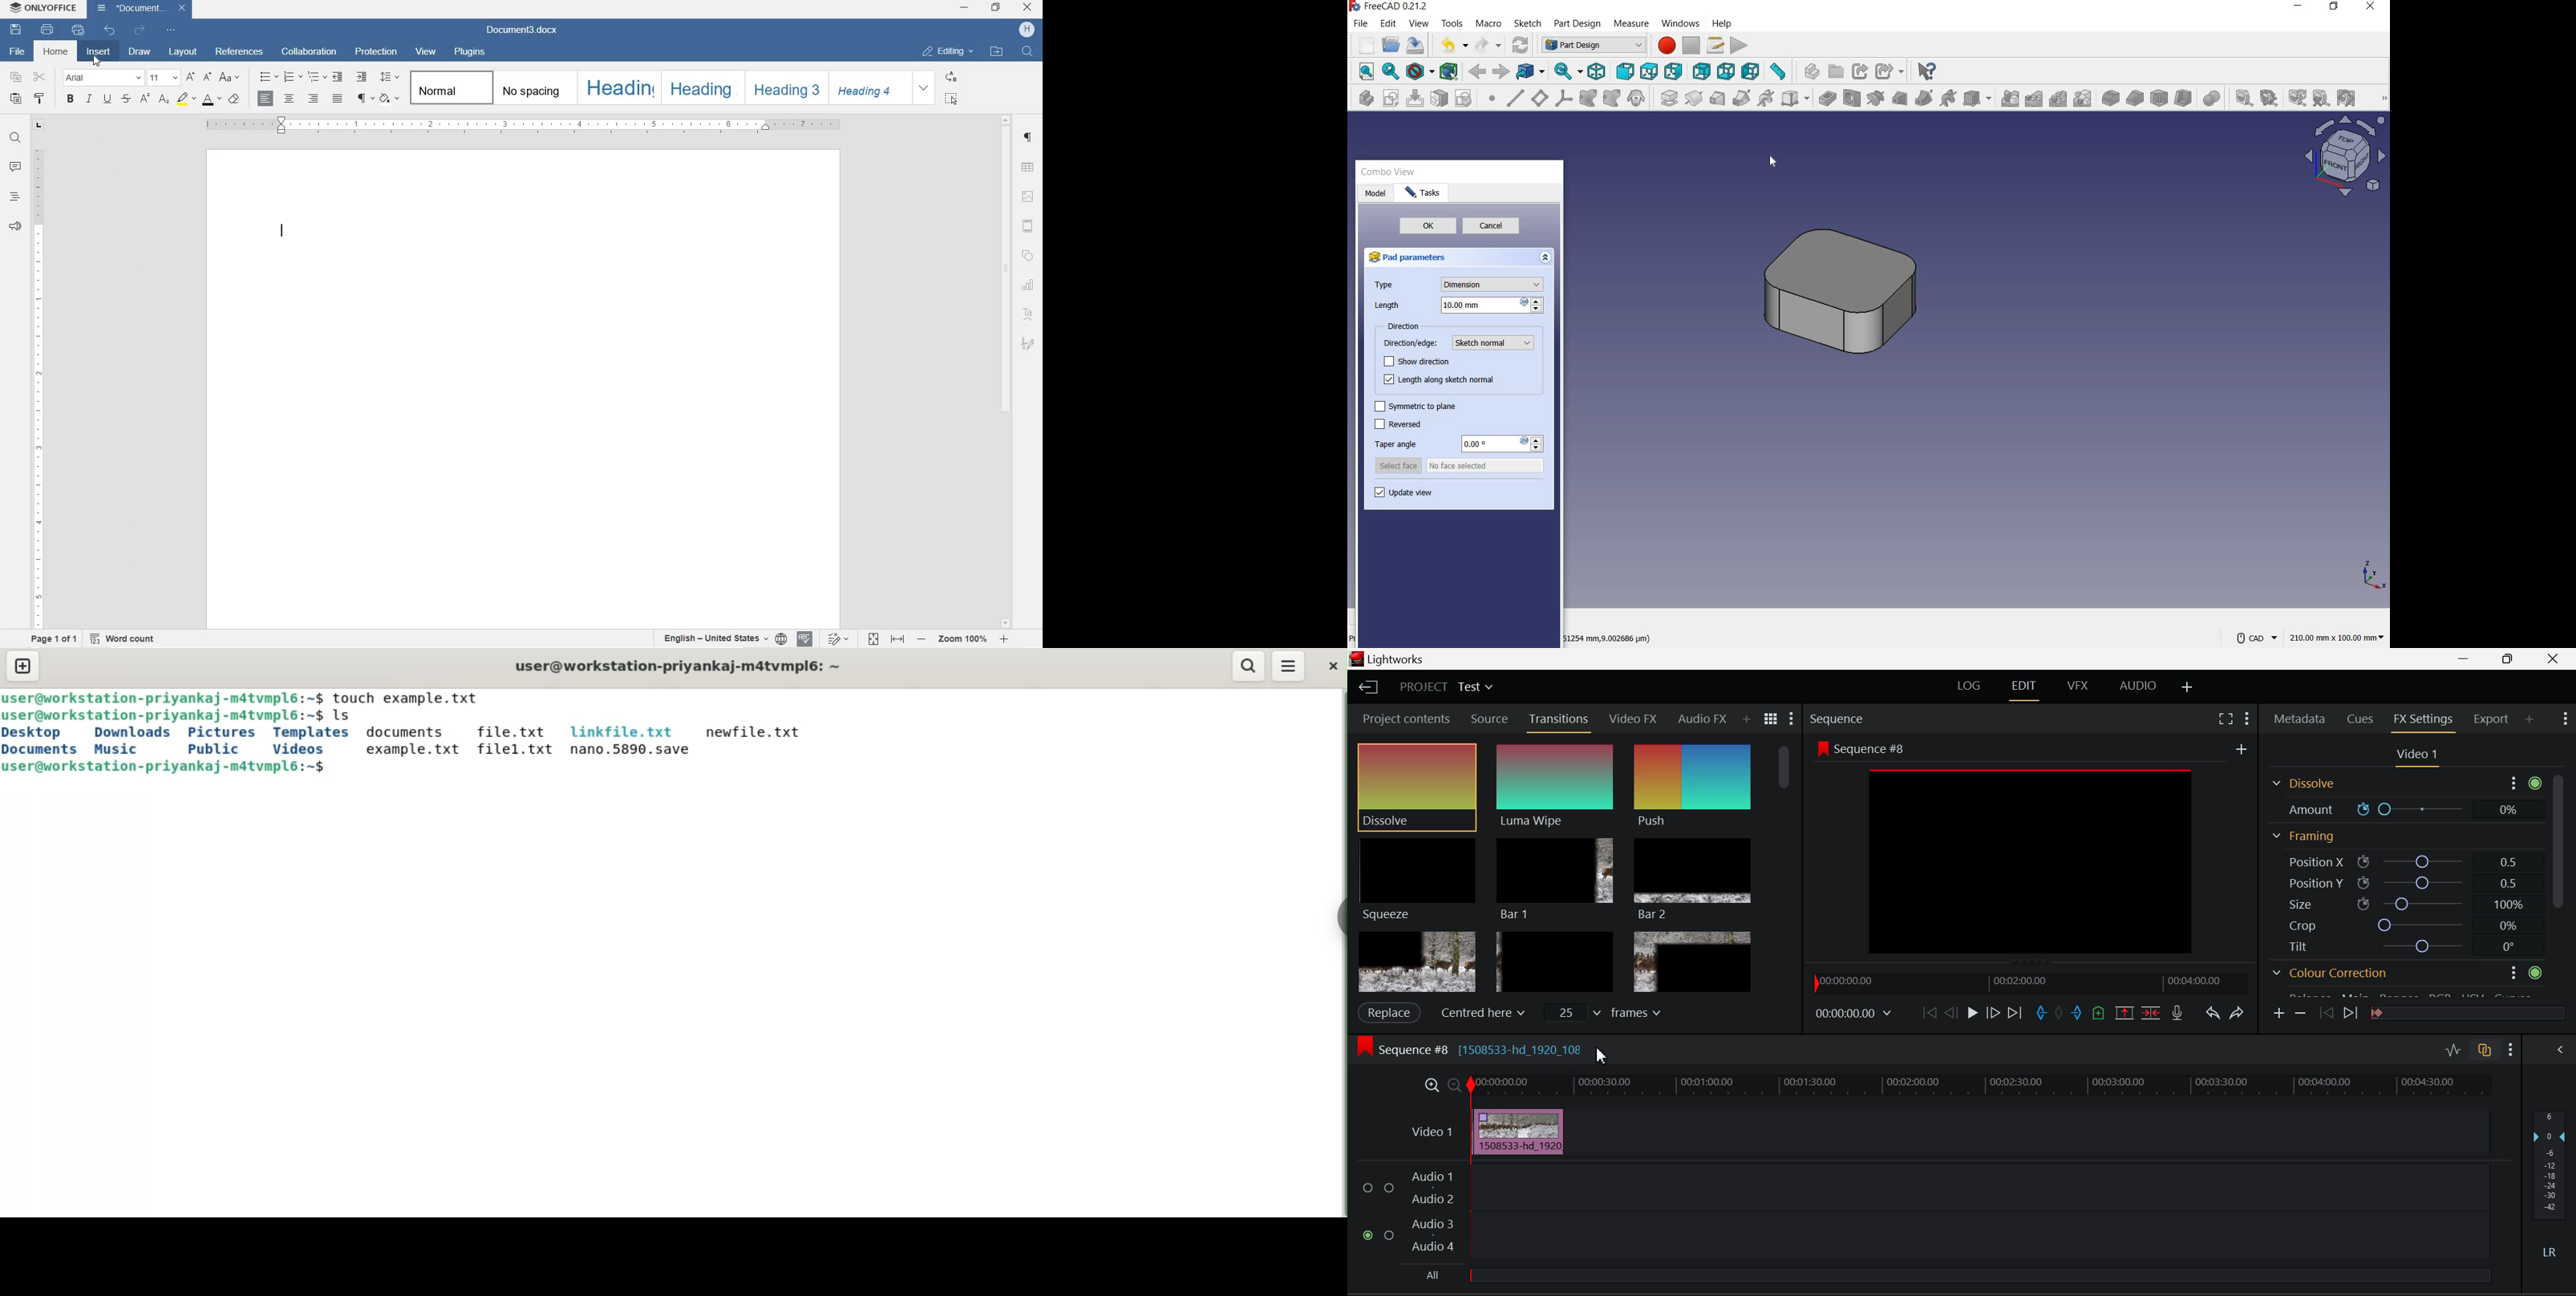  I want to click on SAVE, so click(17, 28).